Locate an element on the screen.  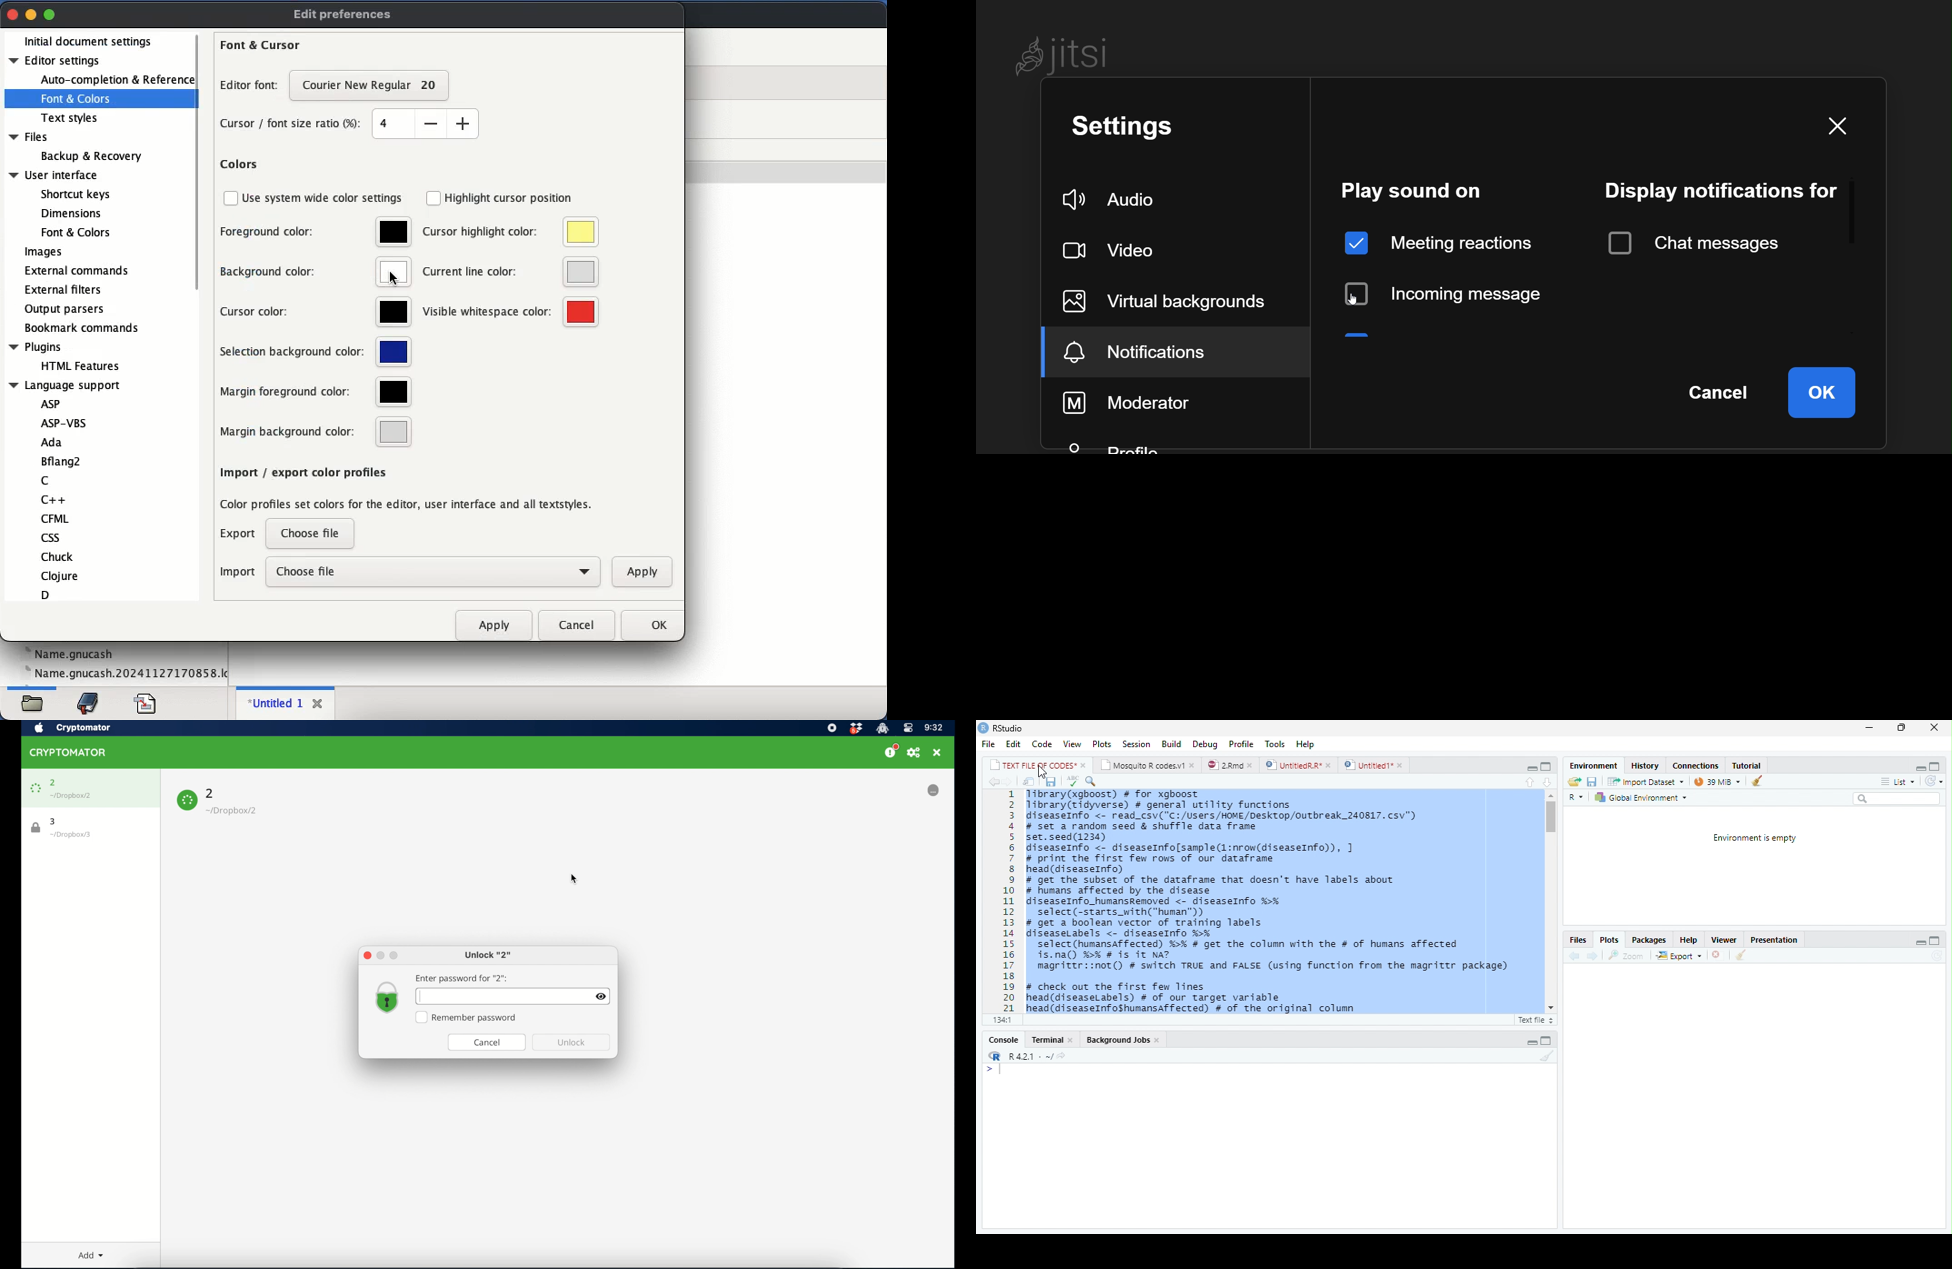
Cursor is located at coordinates (1046, 771).